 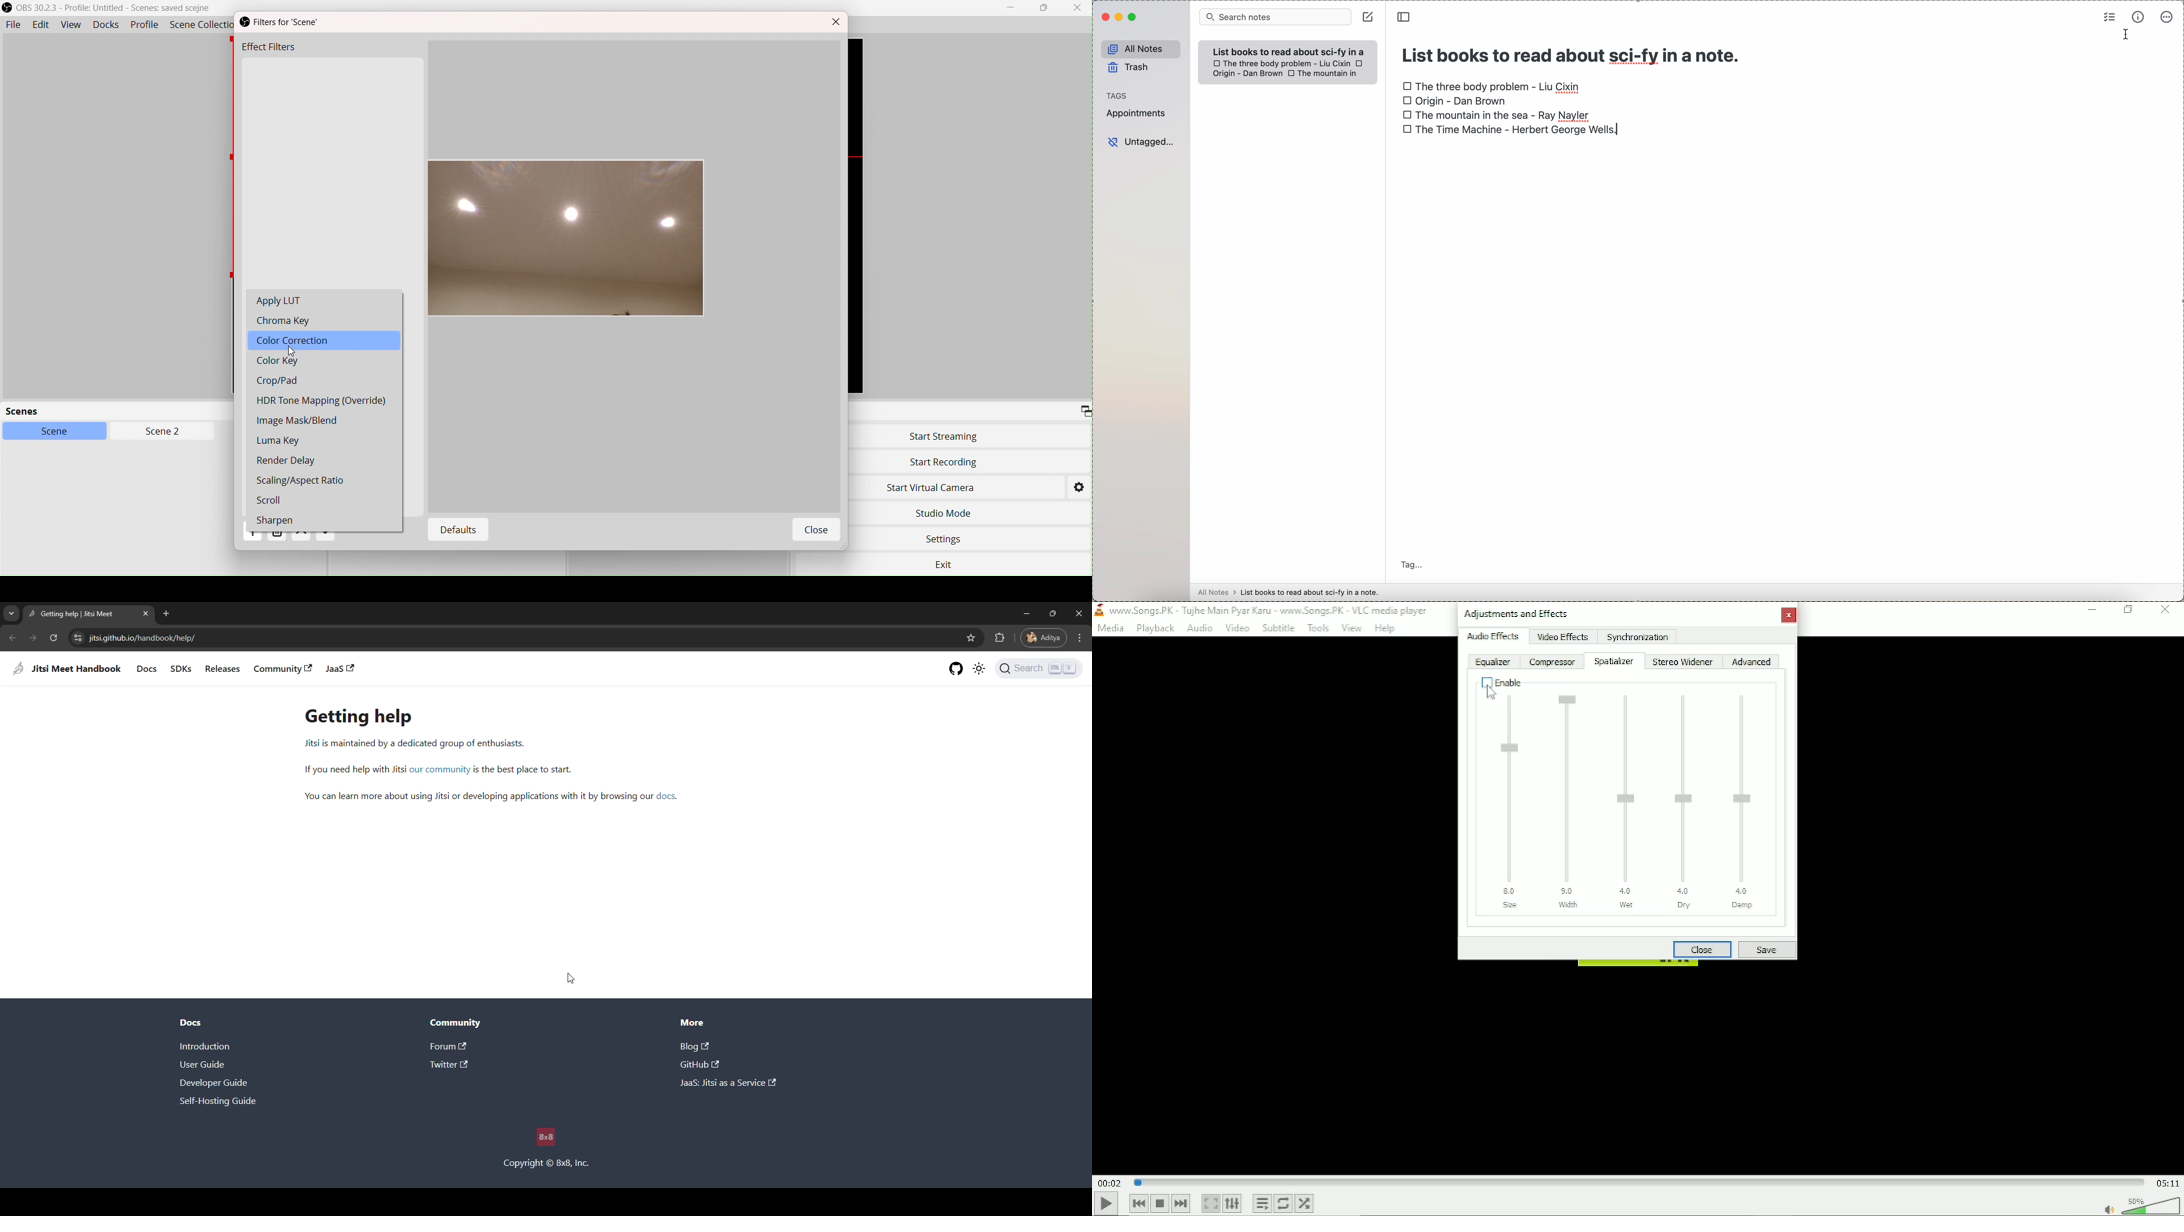 I want to click on search ctrl k, so click(x=1037, y=669).